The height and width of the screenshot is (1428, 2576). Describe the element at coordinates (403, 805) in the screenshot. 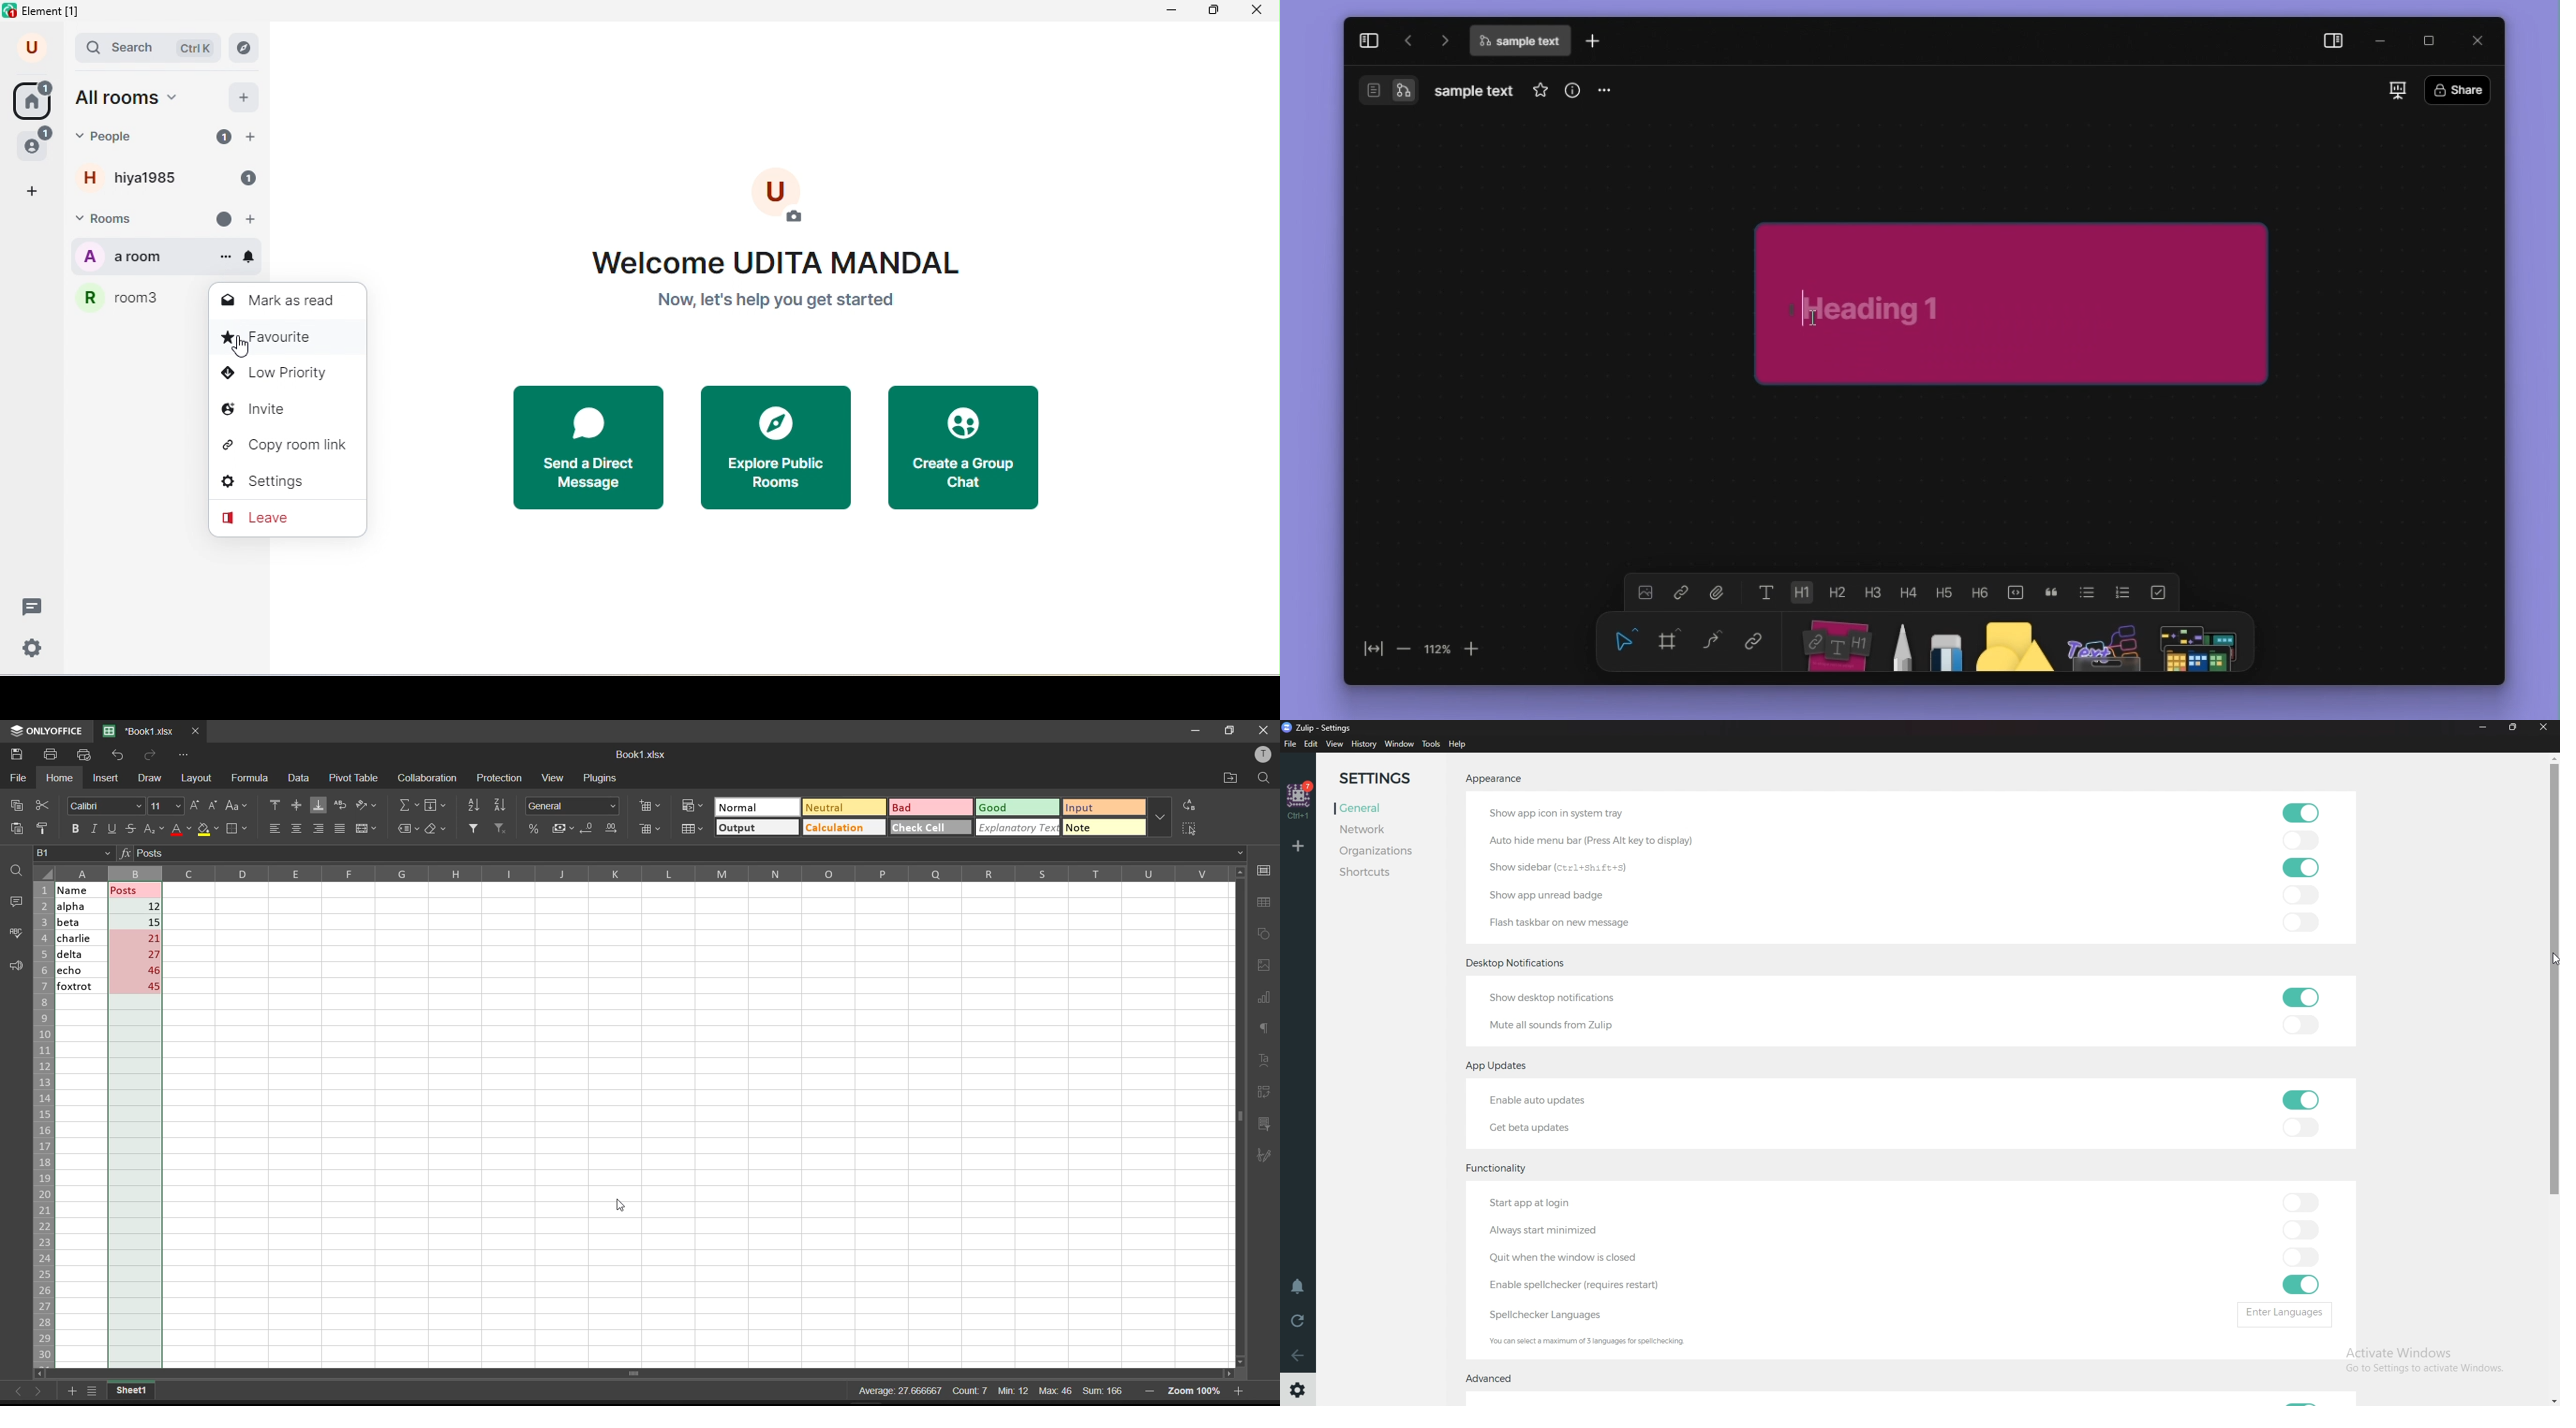

I see `summation` at that location.